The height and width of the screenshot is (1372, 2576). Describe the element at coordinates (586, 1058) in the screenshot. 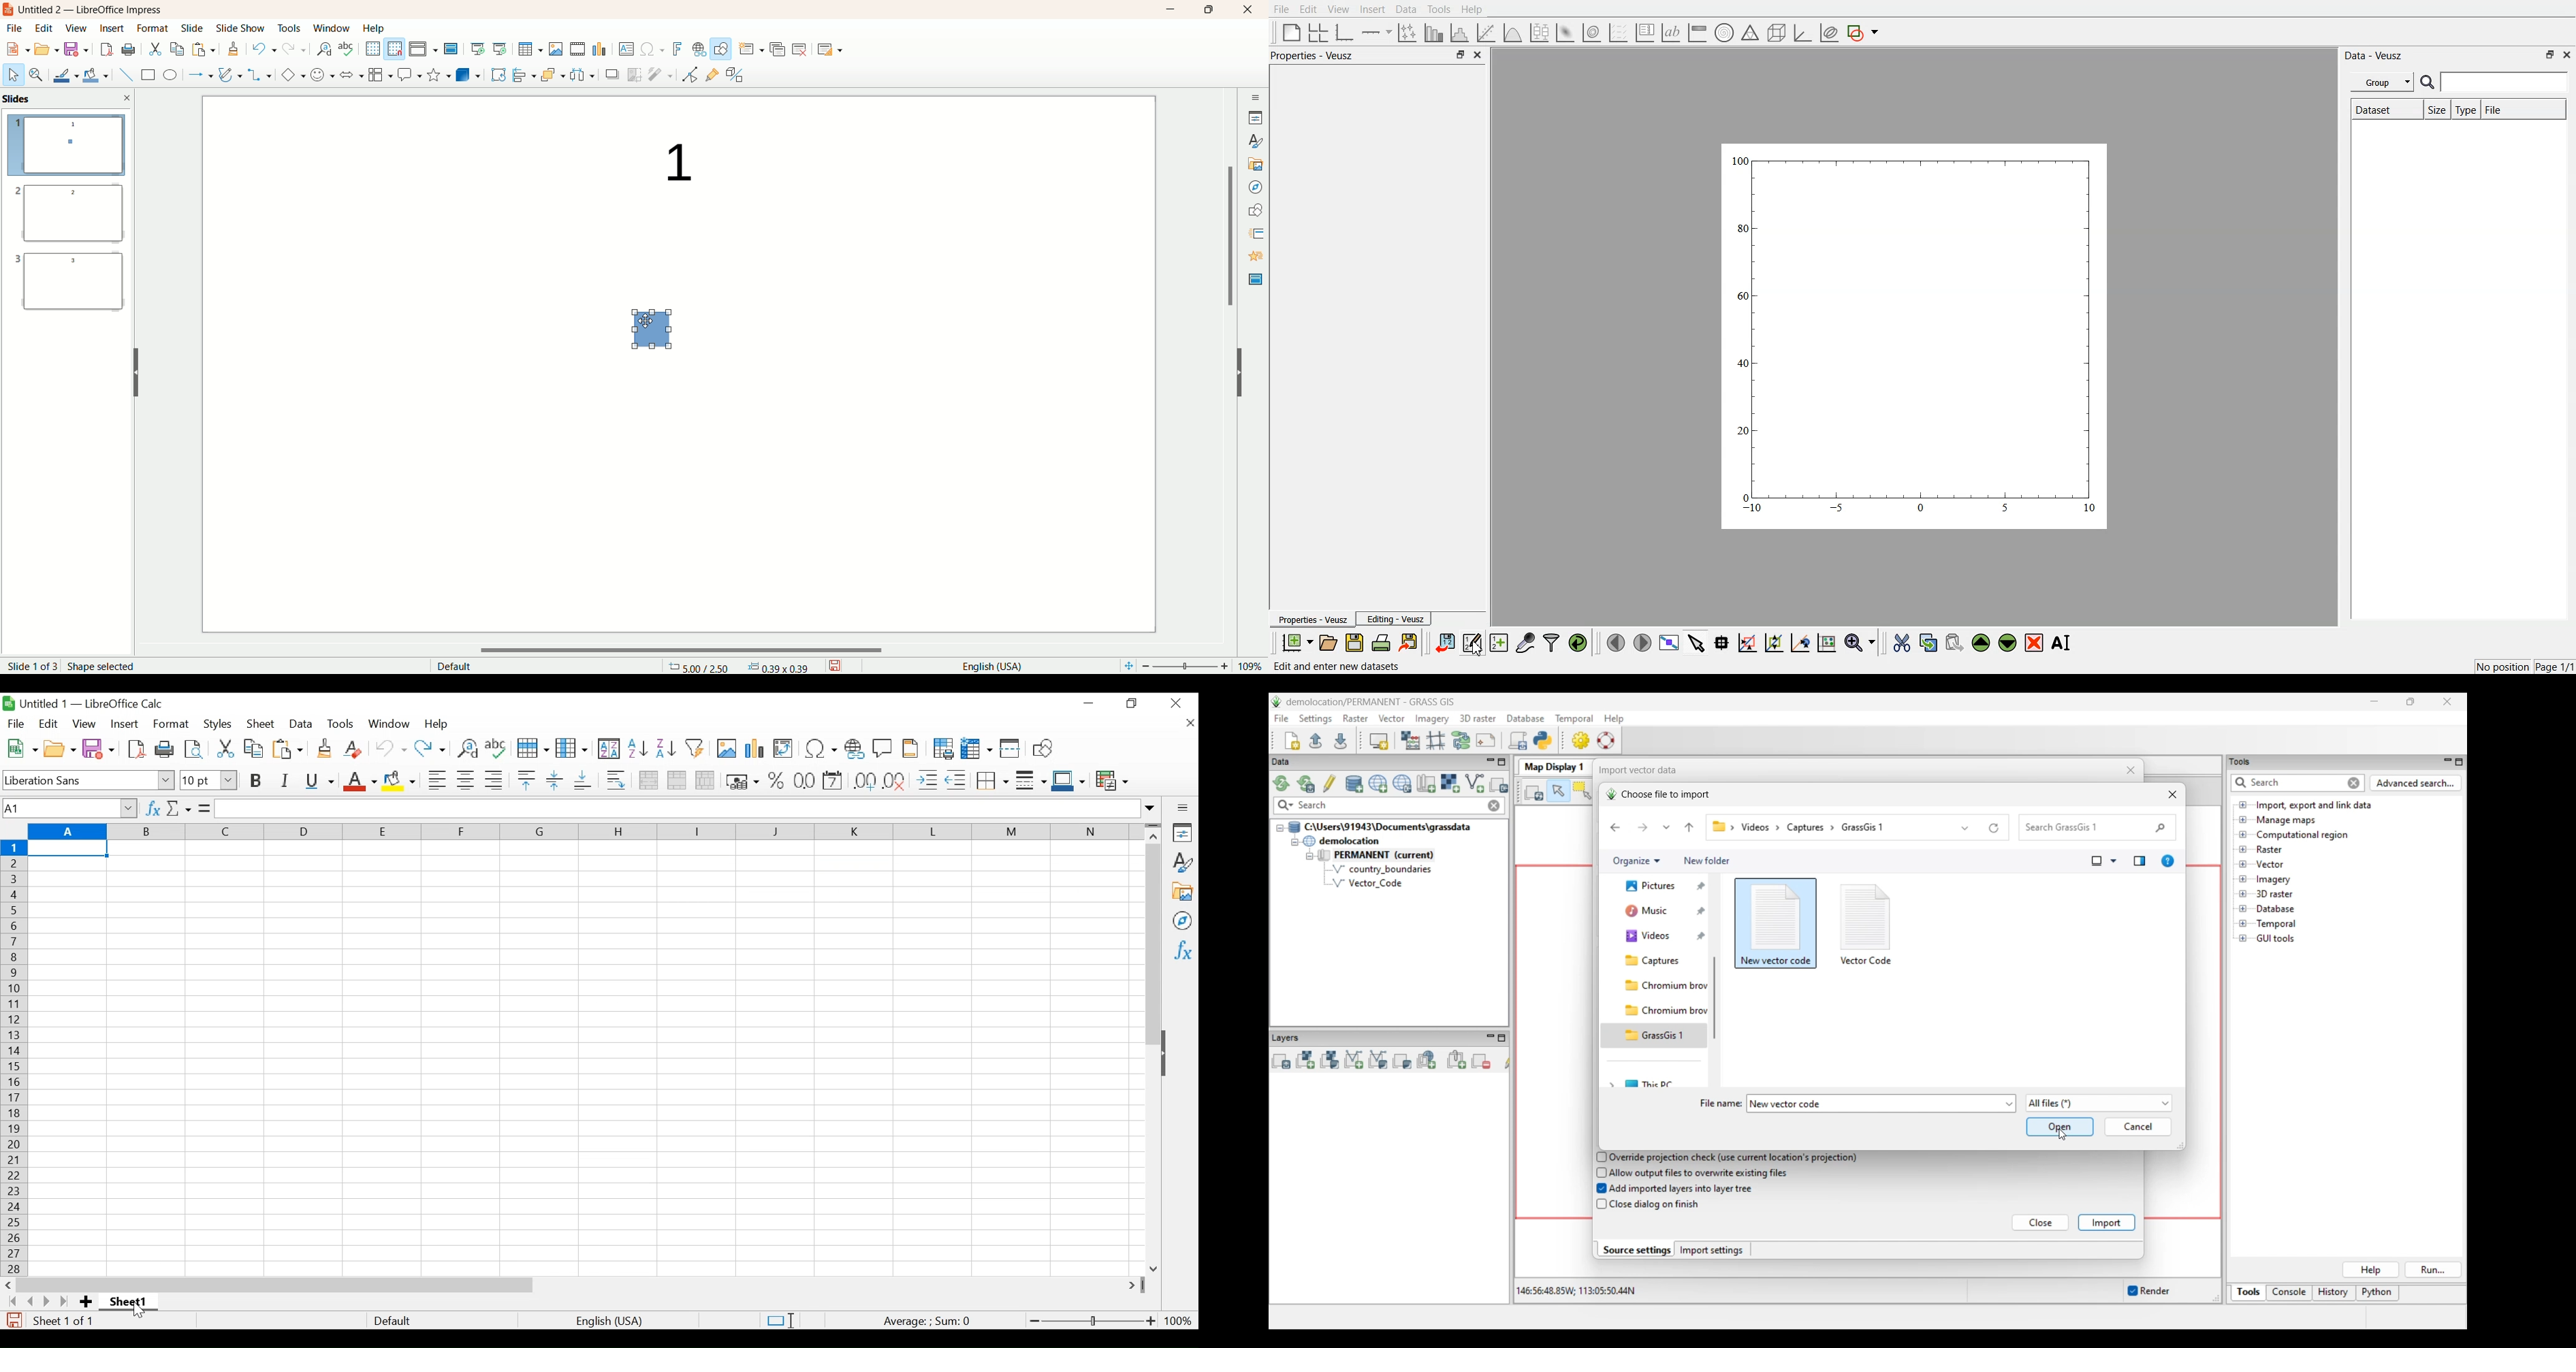

I see `` at that location.